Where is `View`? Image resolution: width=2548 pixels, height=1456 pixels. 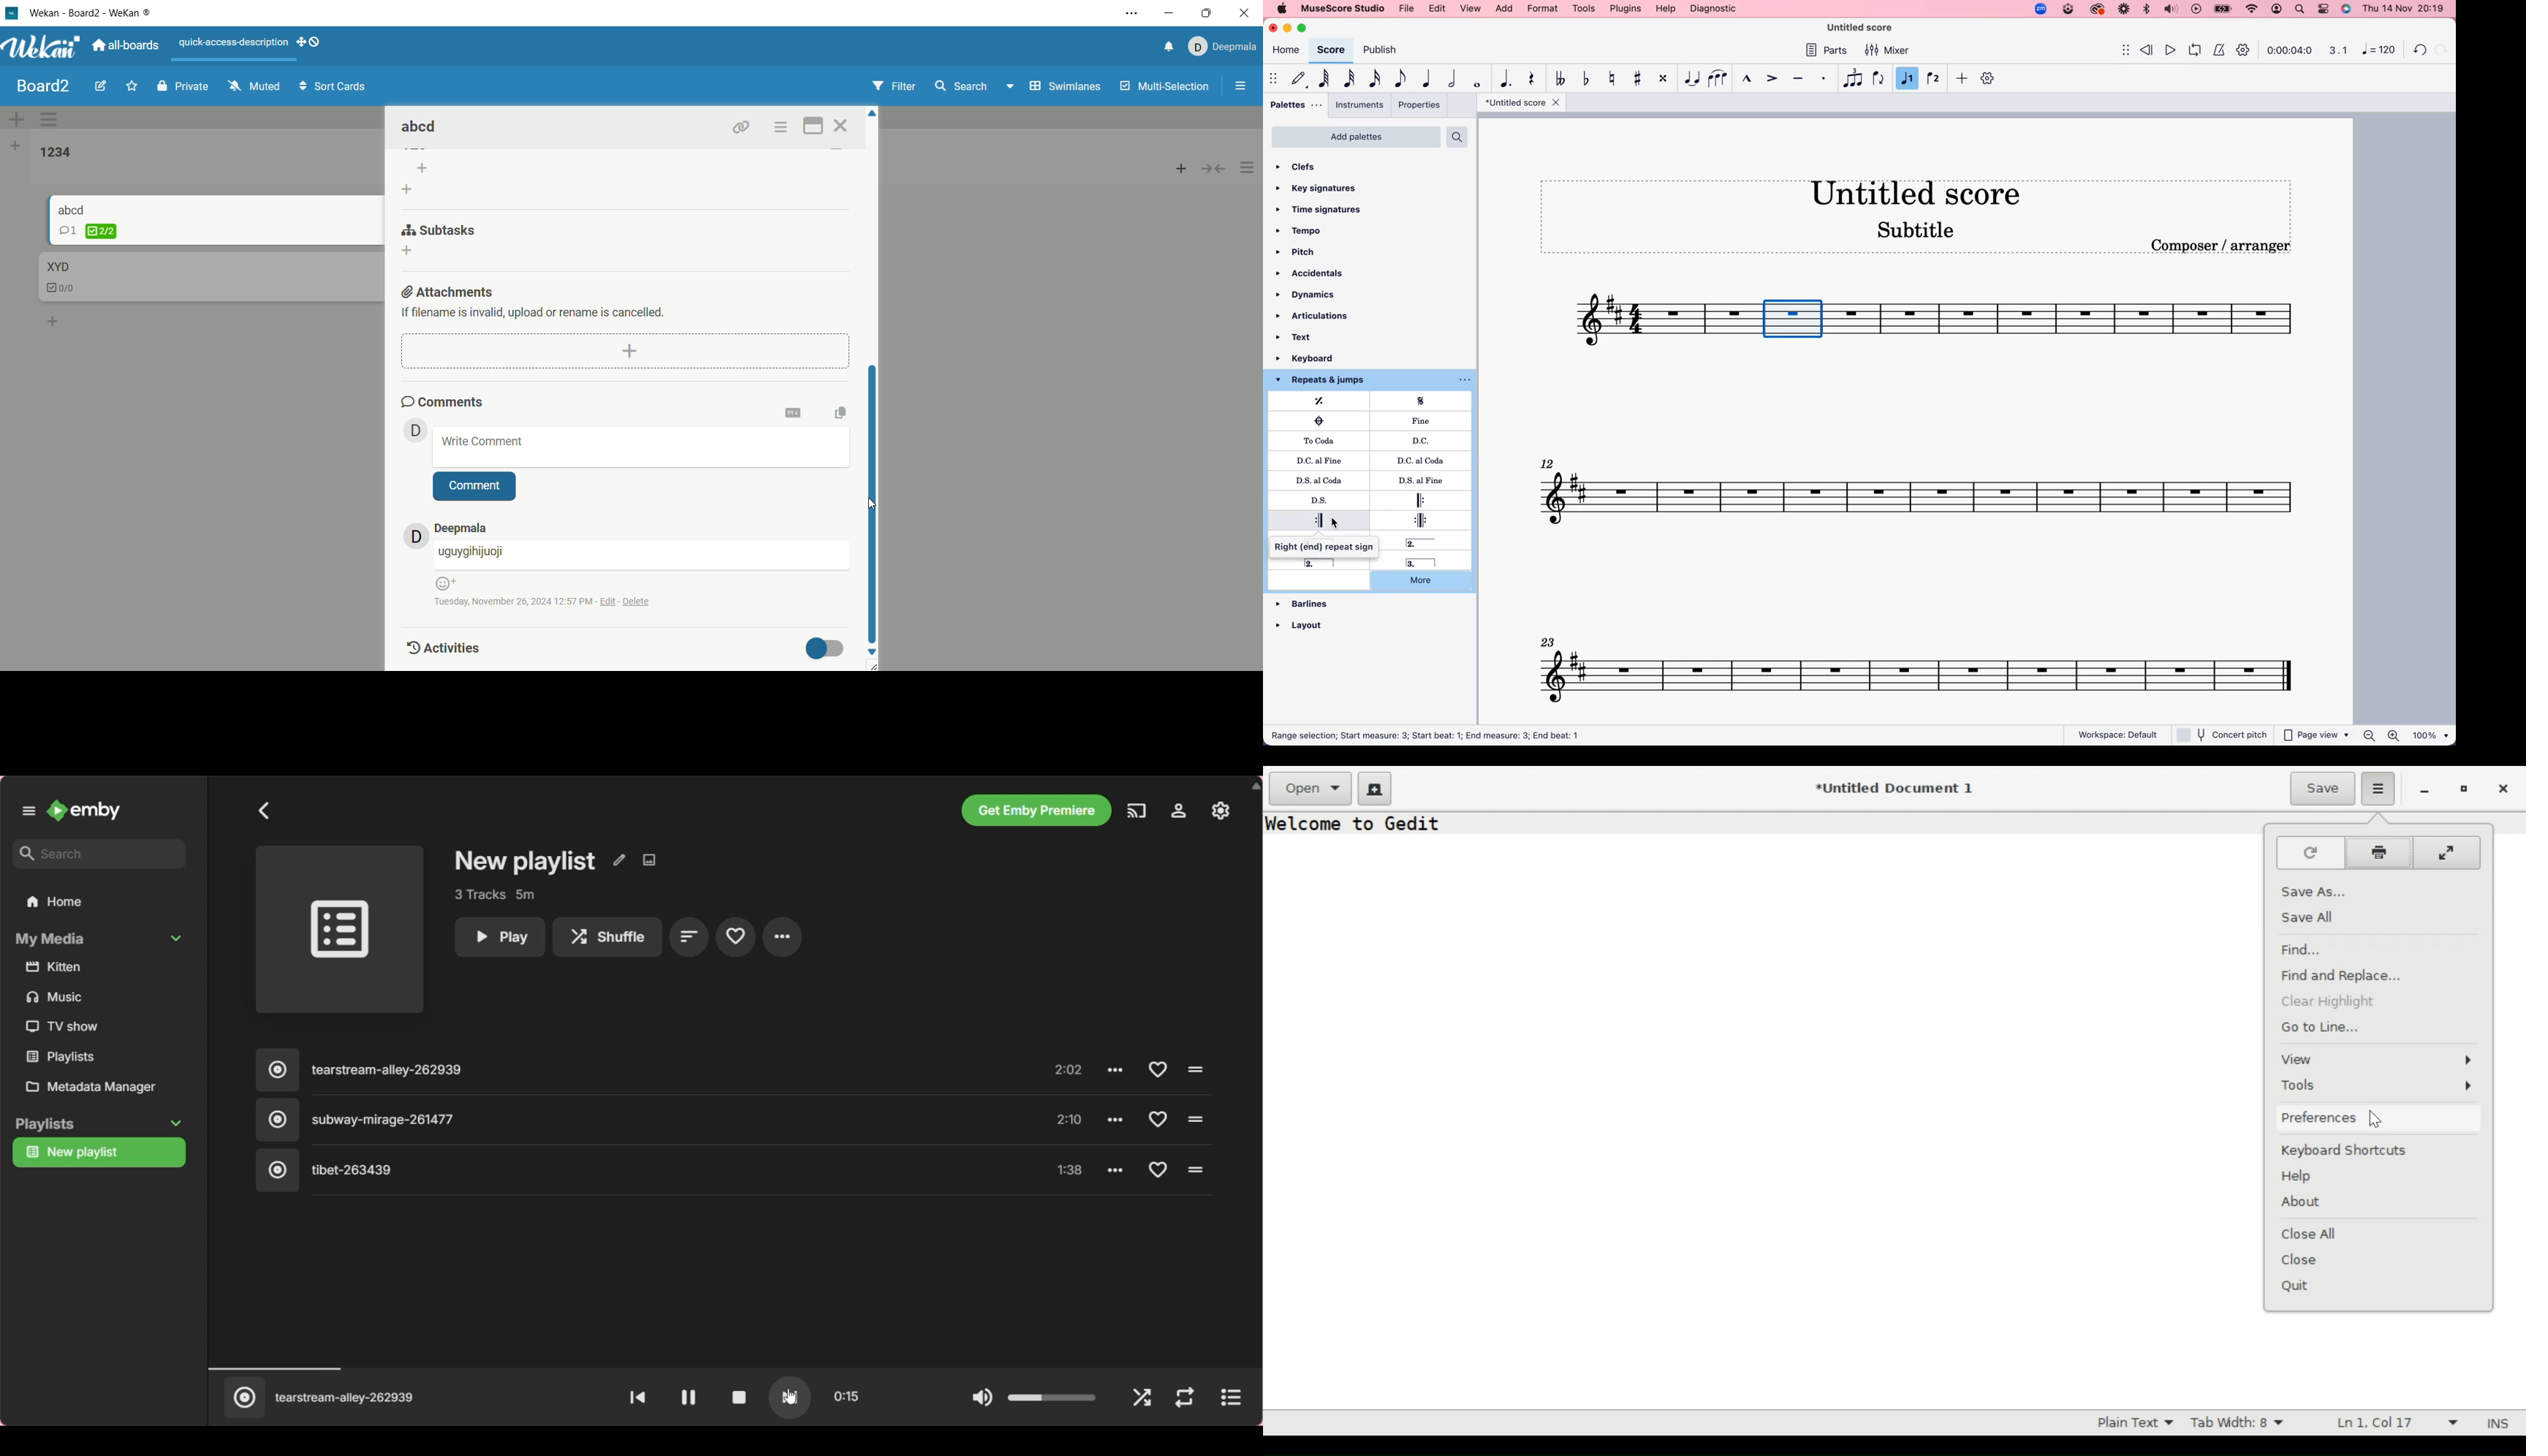
View is located at coordinates (2381, 1060).